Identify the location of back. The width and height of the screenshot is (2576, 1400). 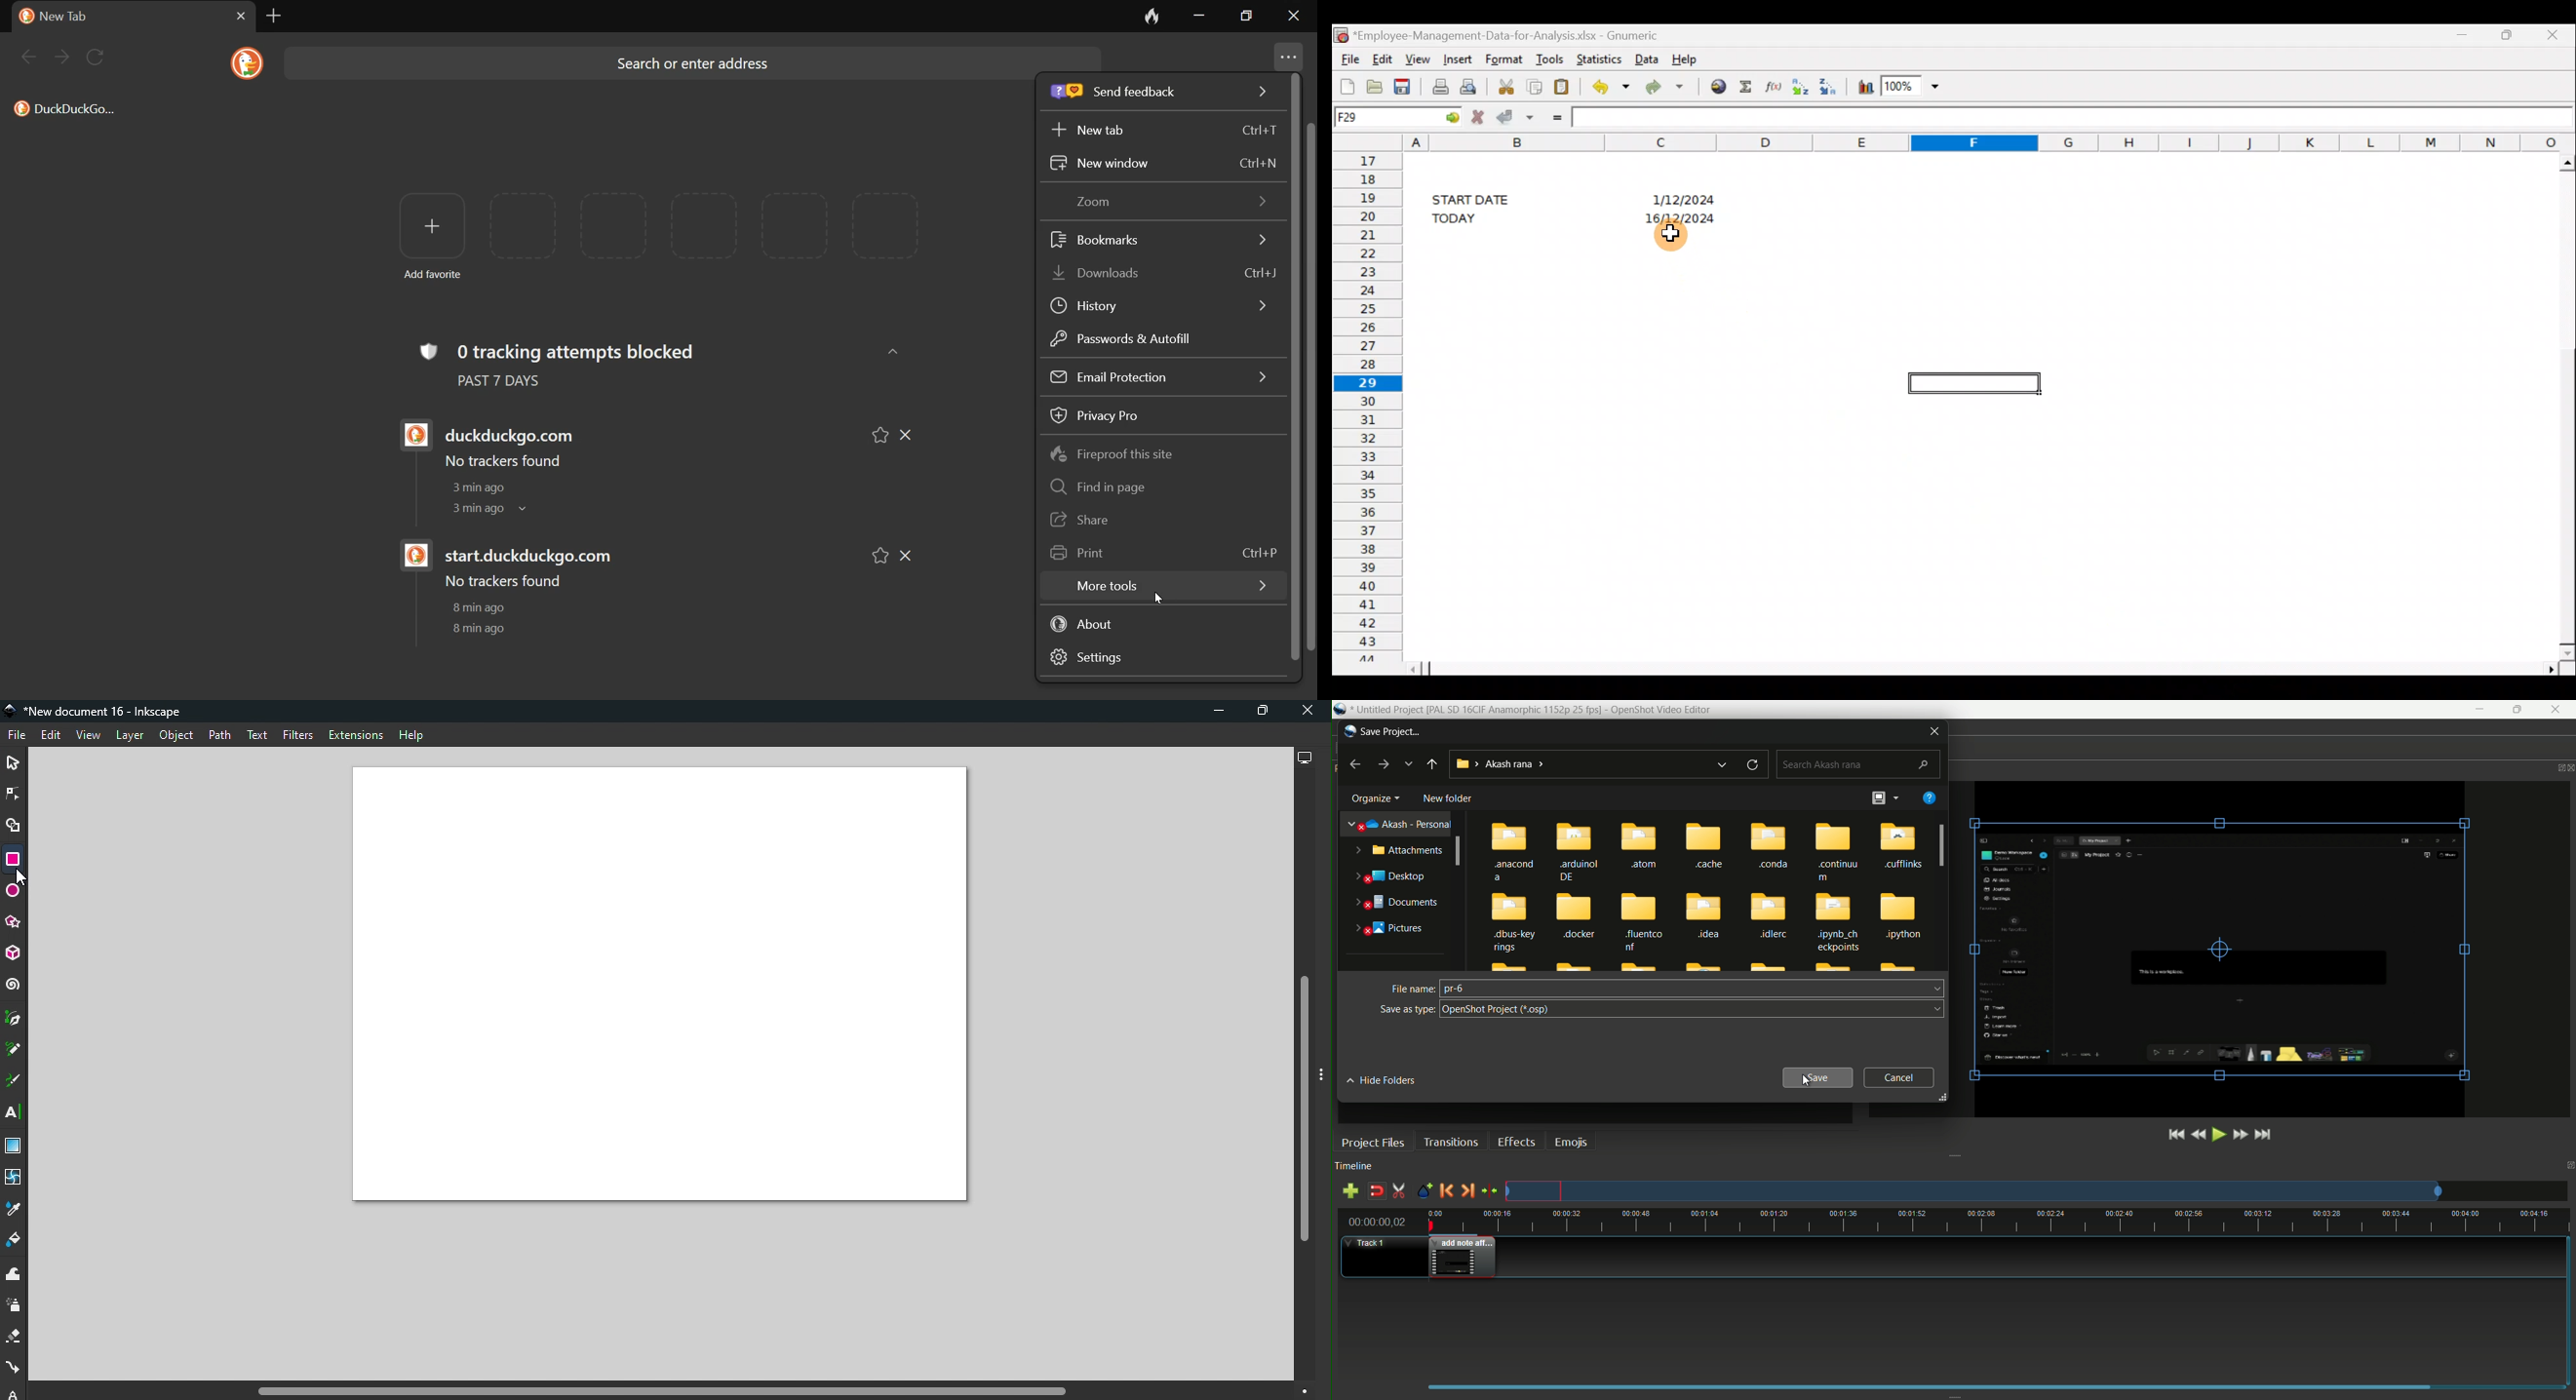
(1432, 766).